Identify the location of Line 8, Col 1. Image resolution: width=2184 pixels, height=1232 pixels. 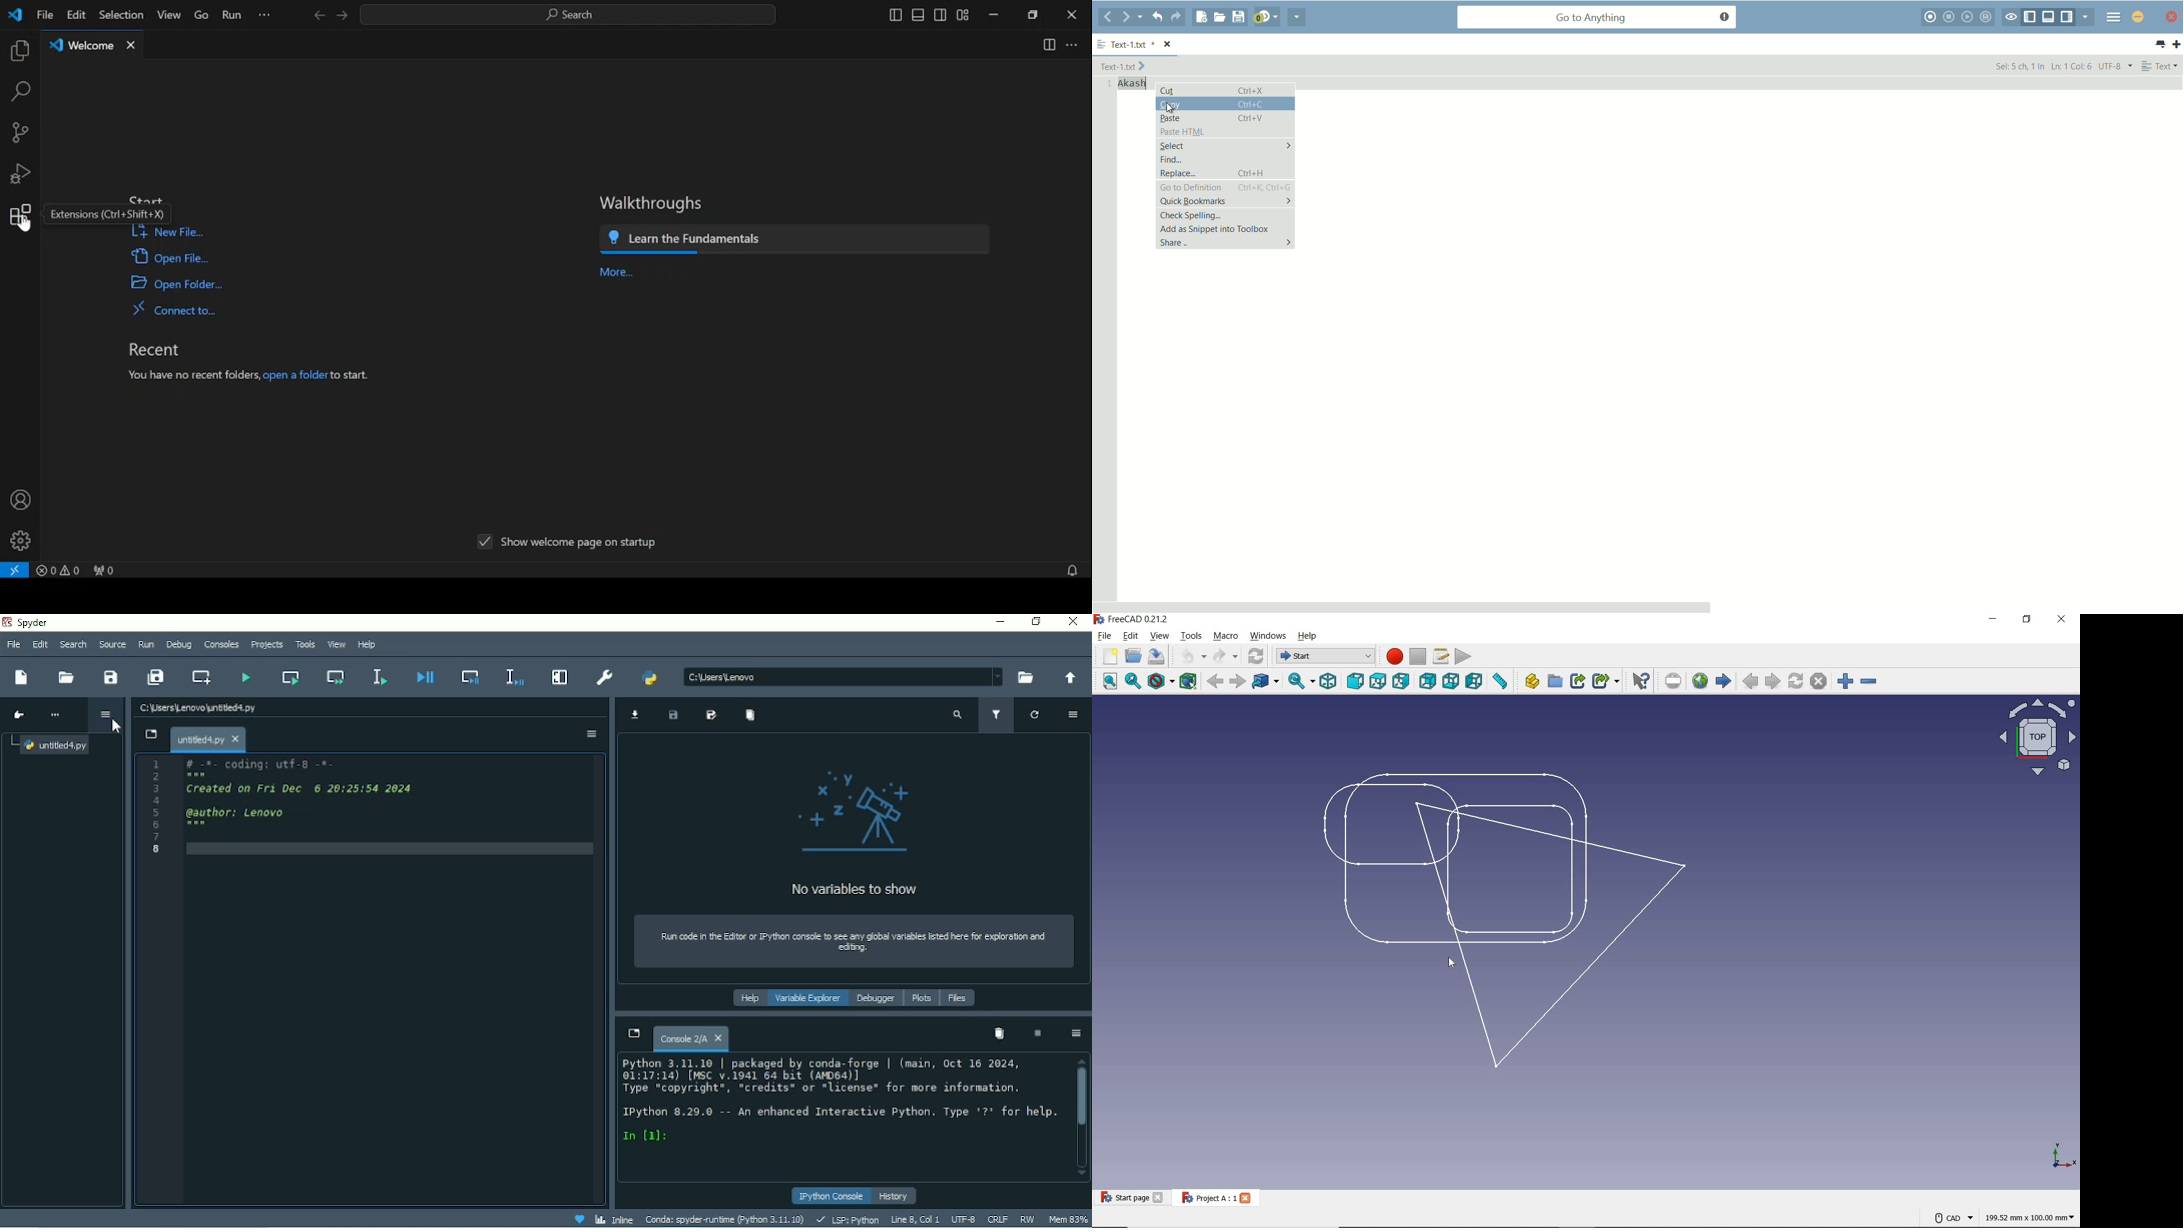
(914, 1219).